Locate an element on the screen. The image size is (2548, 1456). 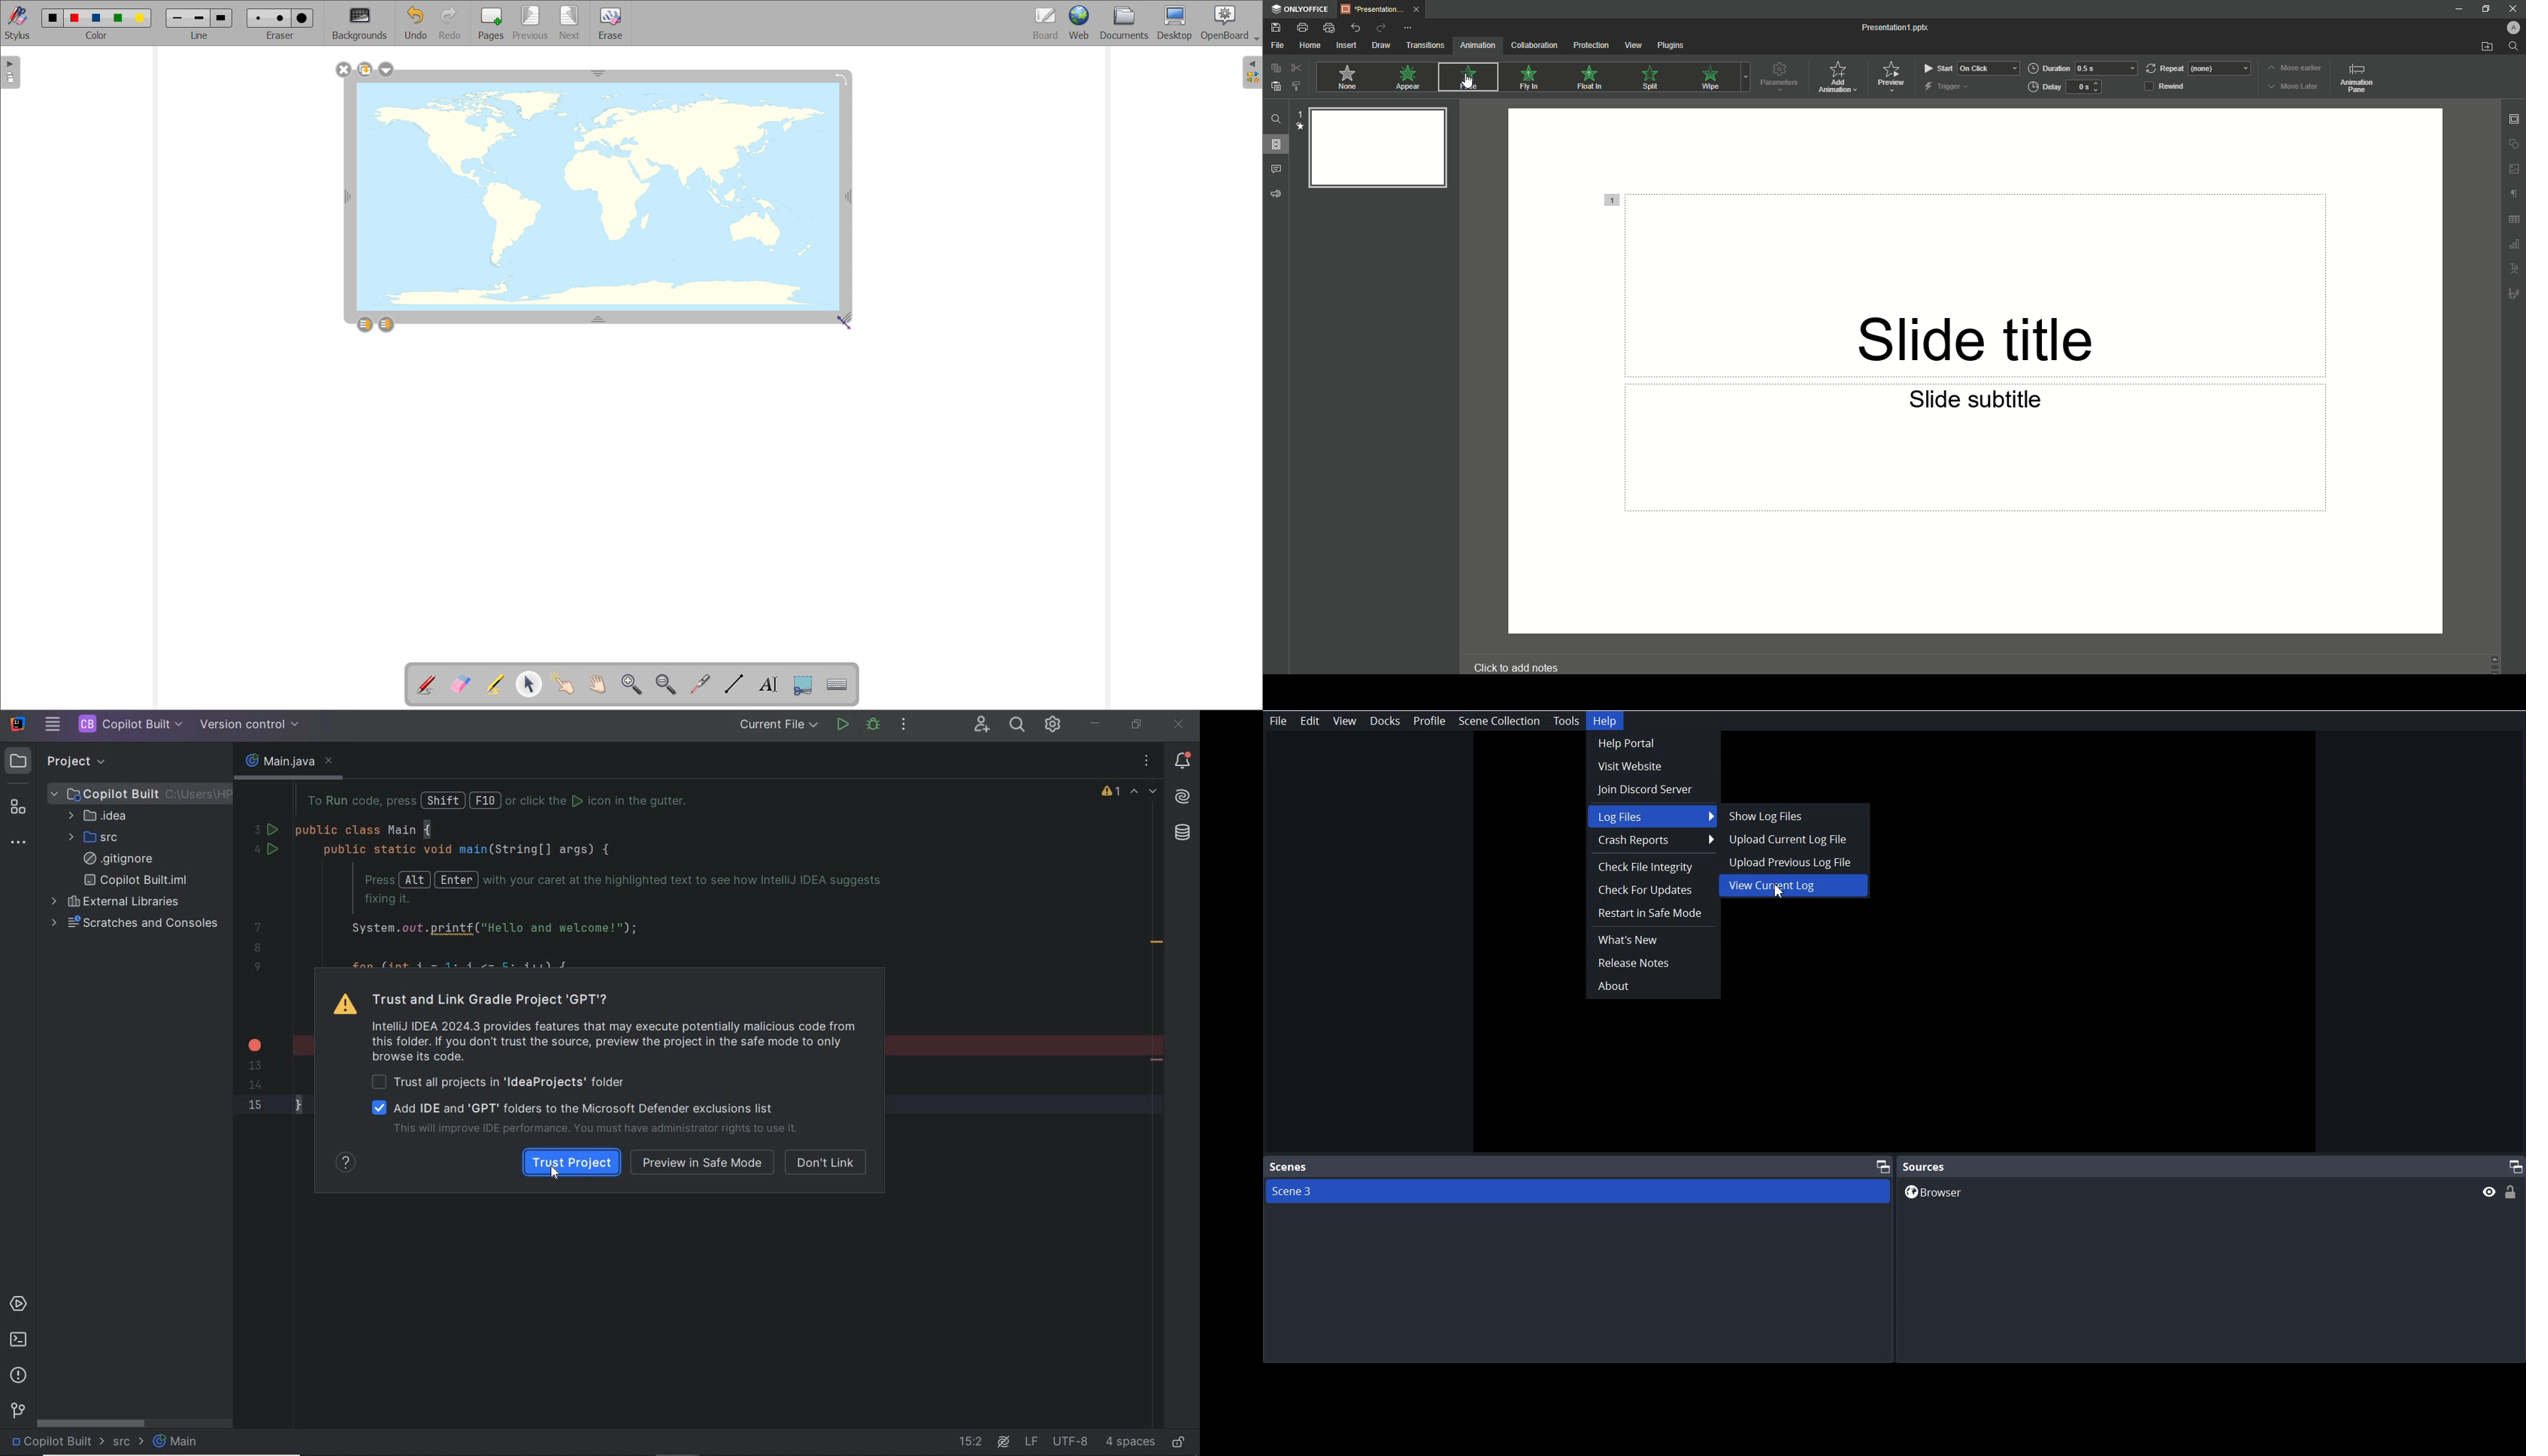
Help Portal is located at coordinates (1652, 743).